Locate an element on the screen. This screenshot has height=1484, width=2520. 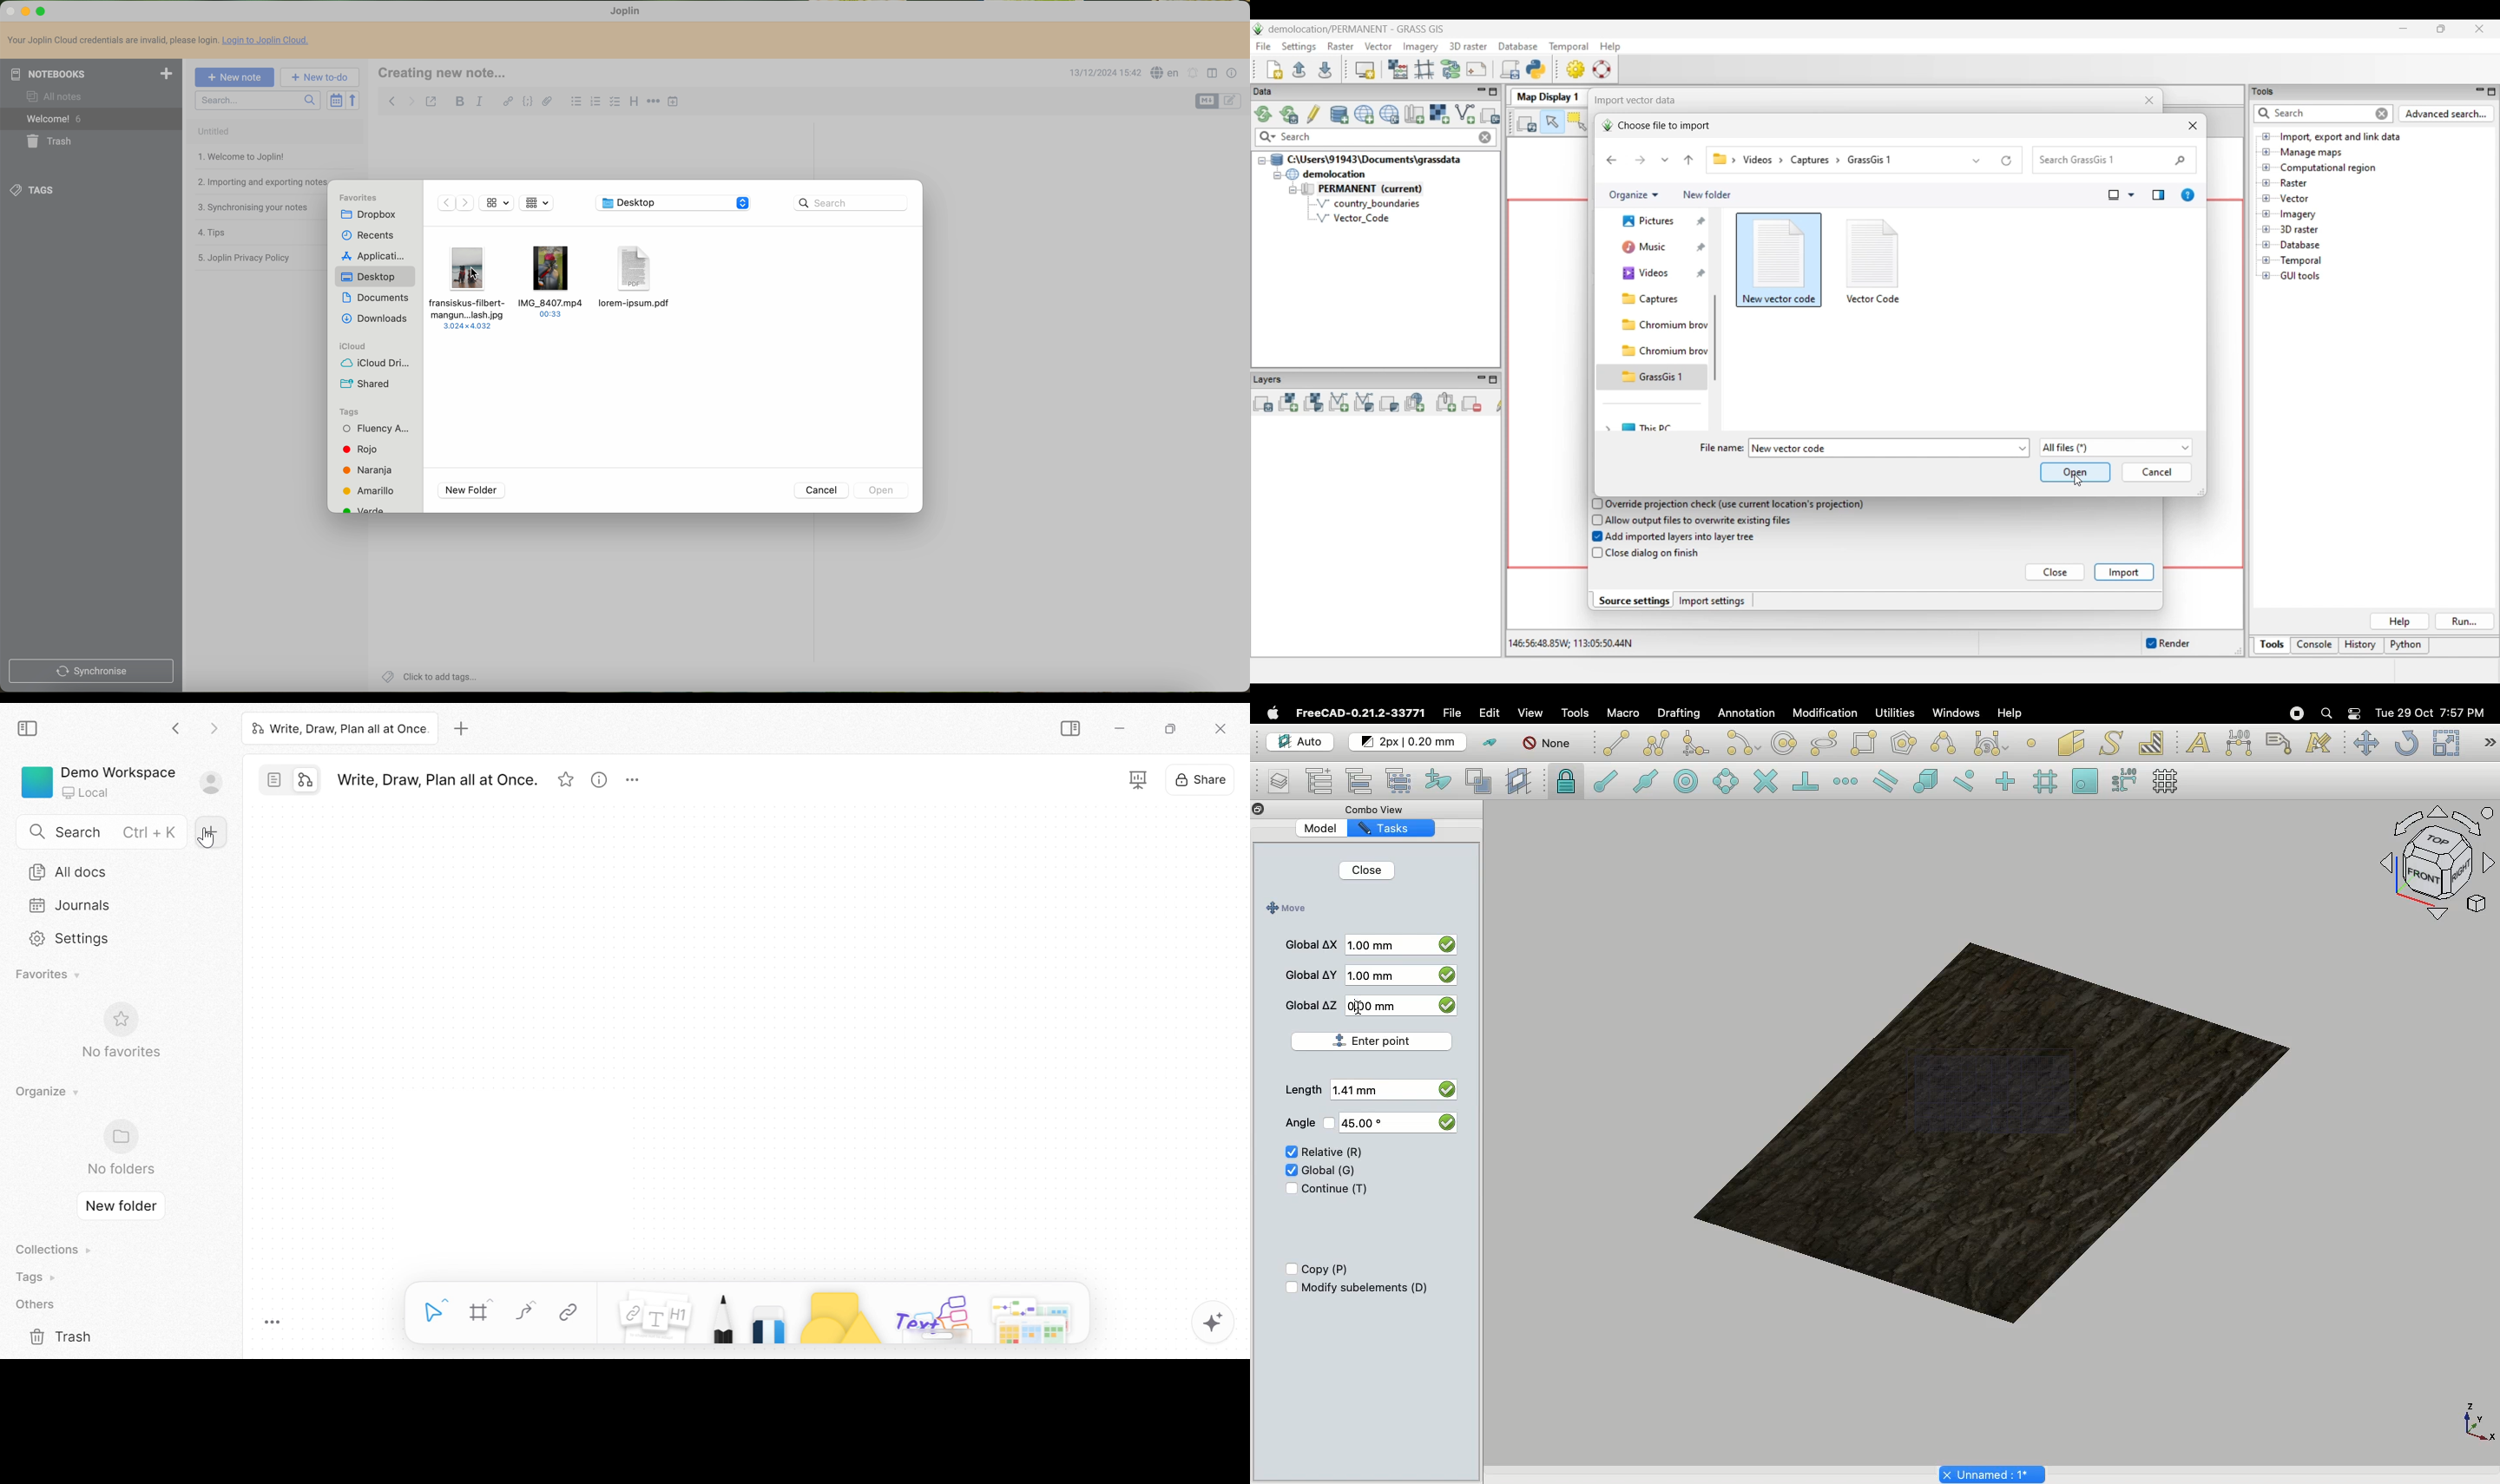
Current/Gallery folder is located at coordinates (1652, 252).